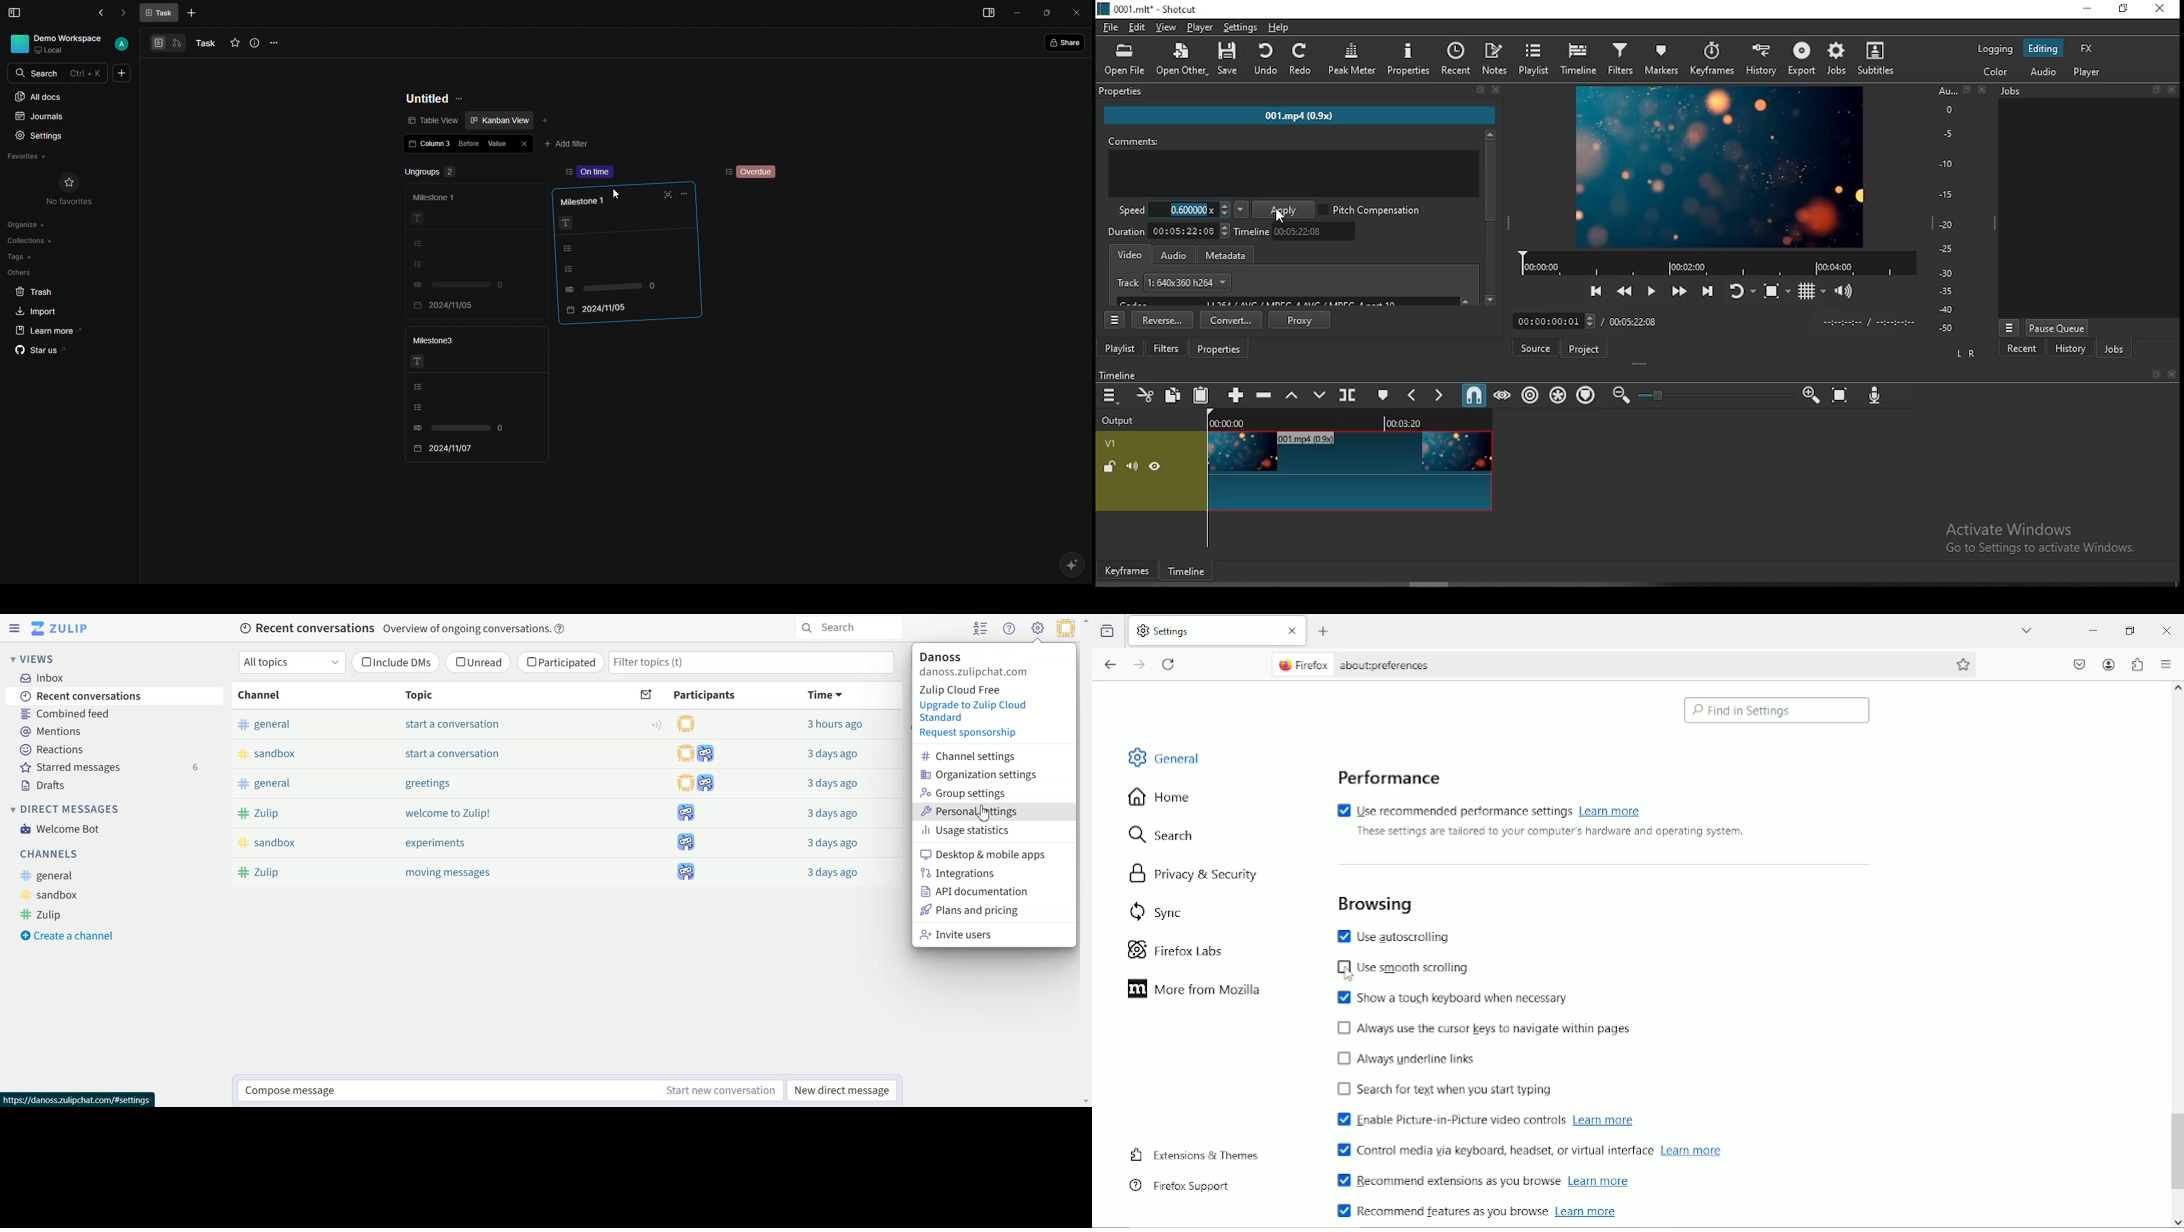 Image resolution: width=2184 pixels, height=1232 pixels. Describe the element at coordinates (2087, 49) in the screenshot. I see `fx` at that location.